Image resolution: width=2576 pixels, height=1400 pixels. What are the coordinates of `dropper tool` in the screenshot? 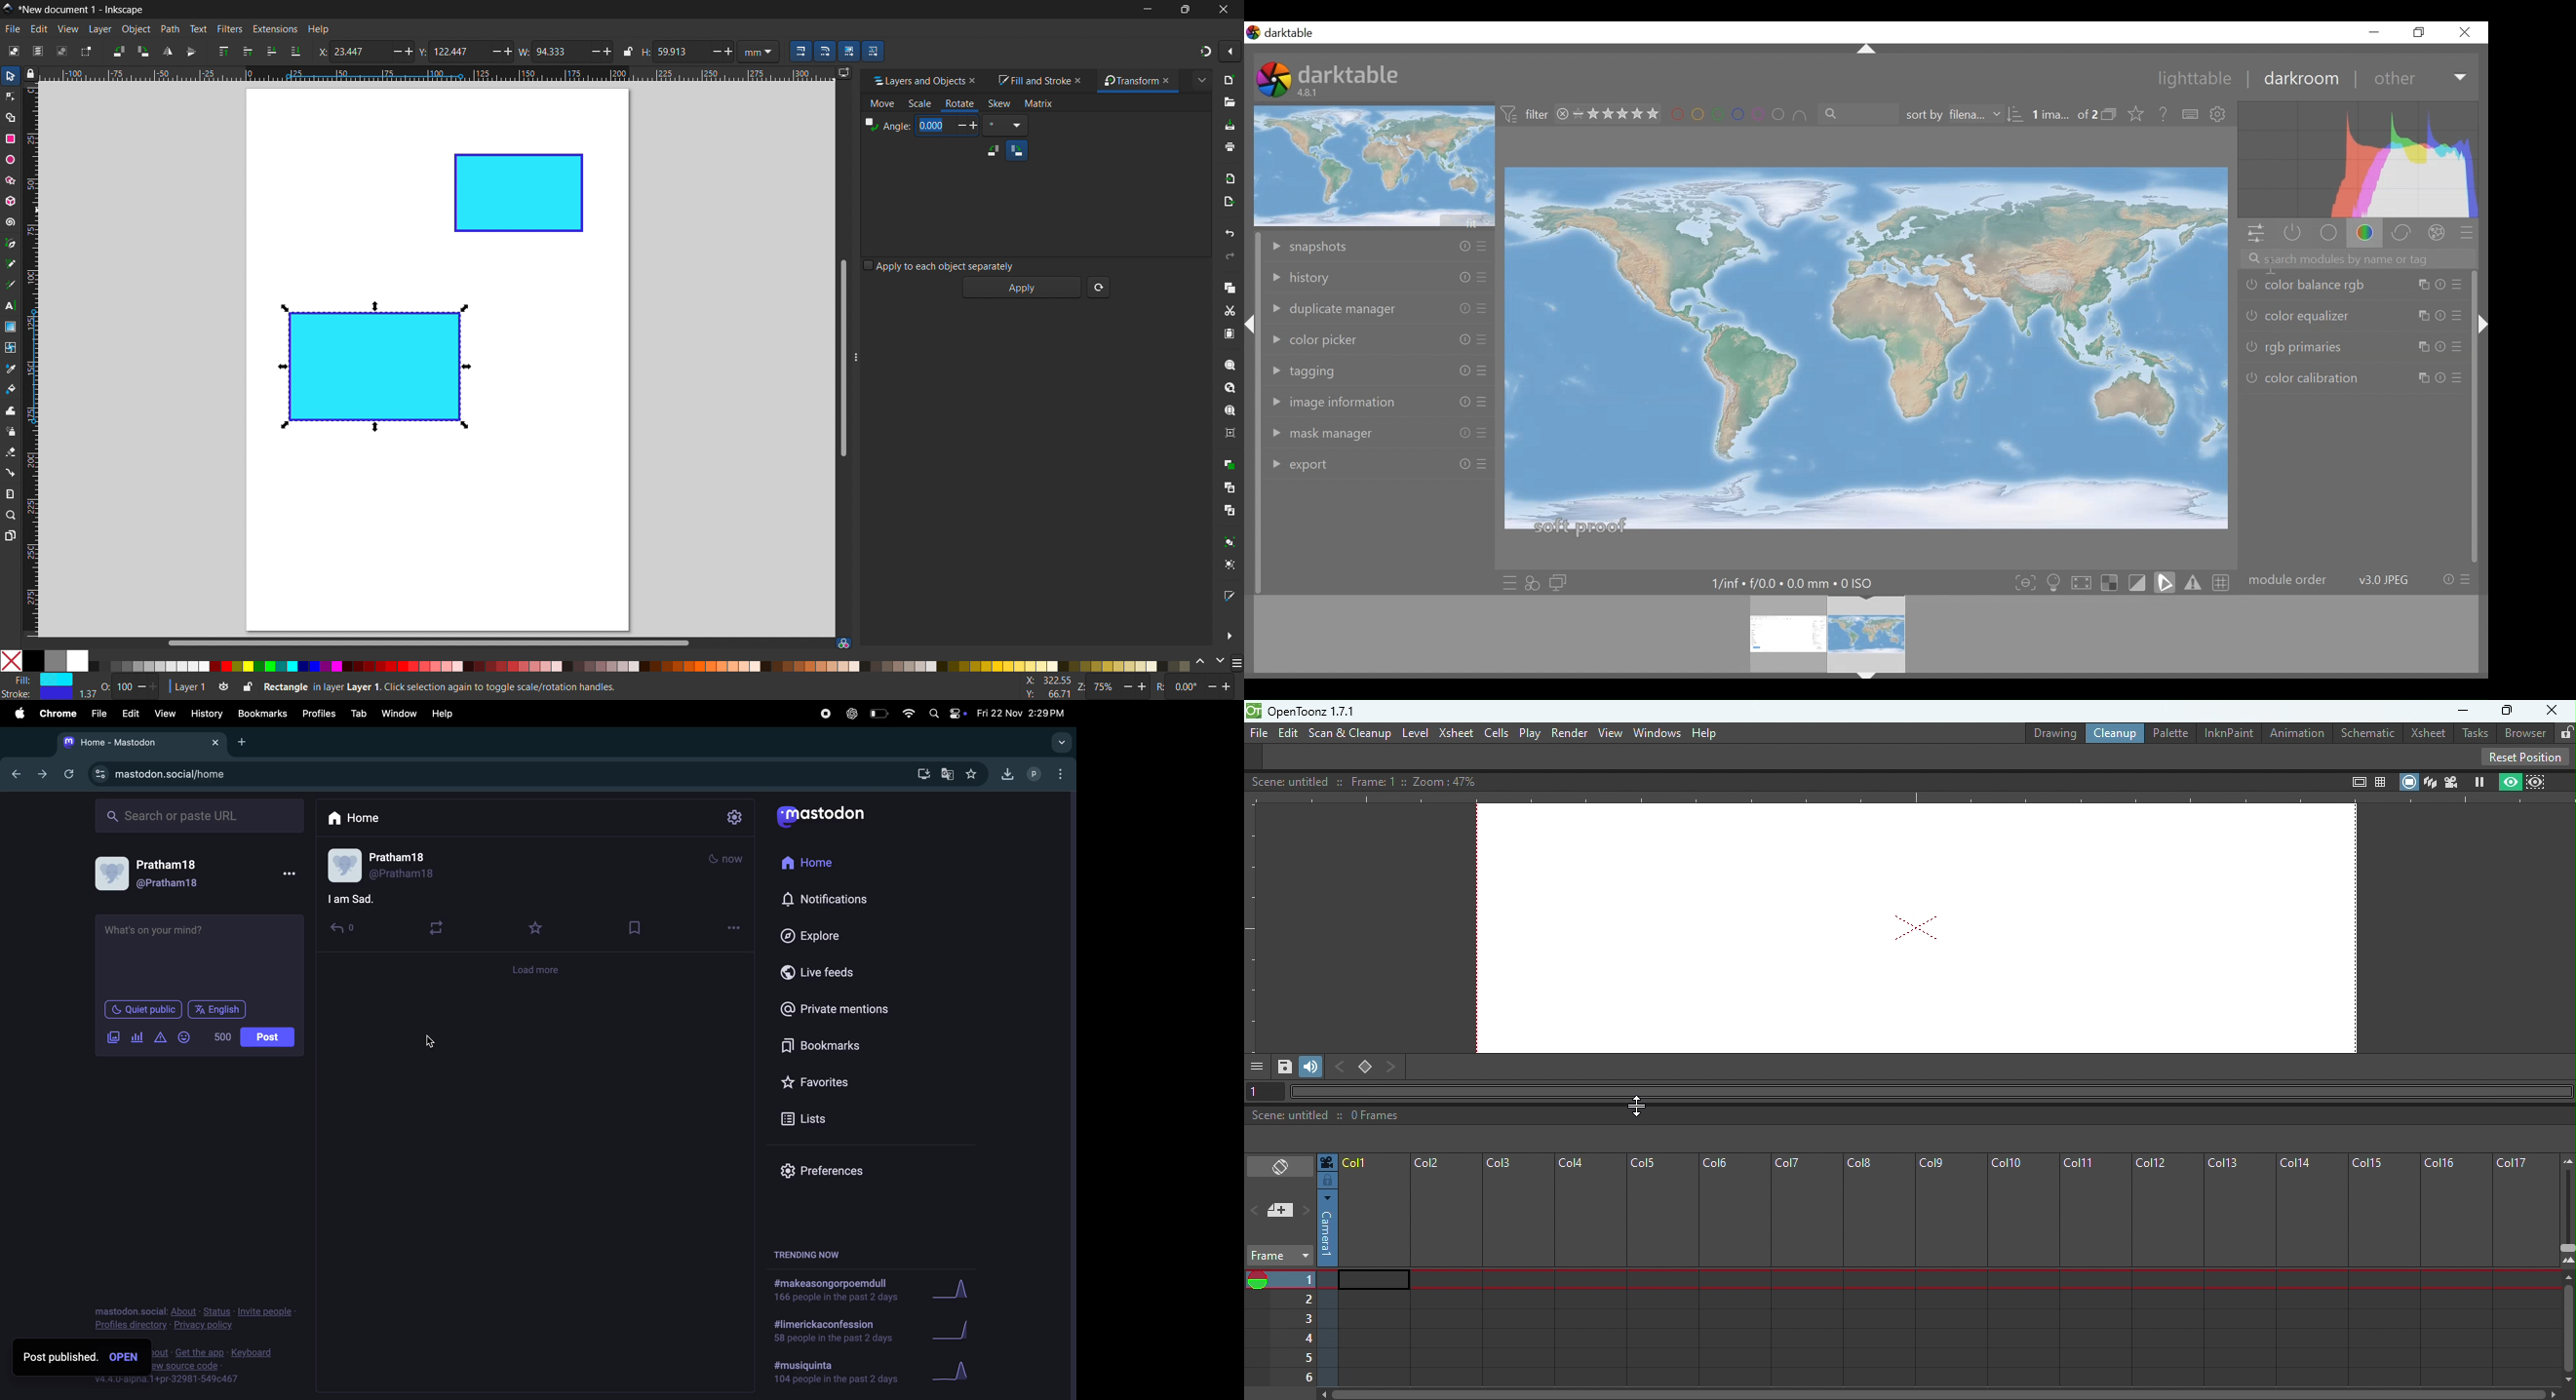 It's located at (10, 369).